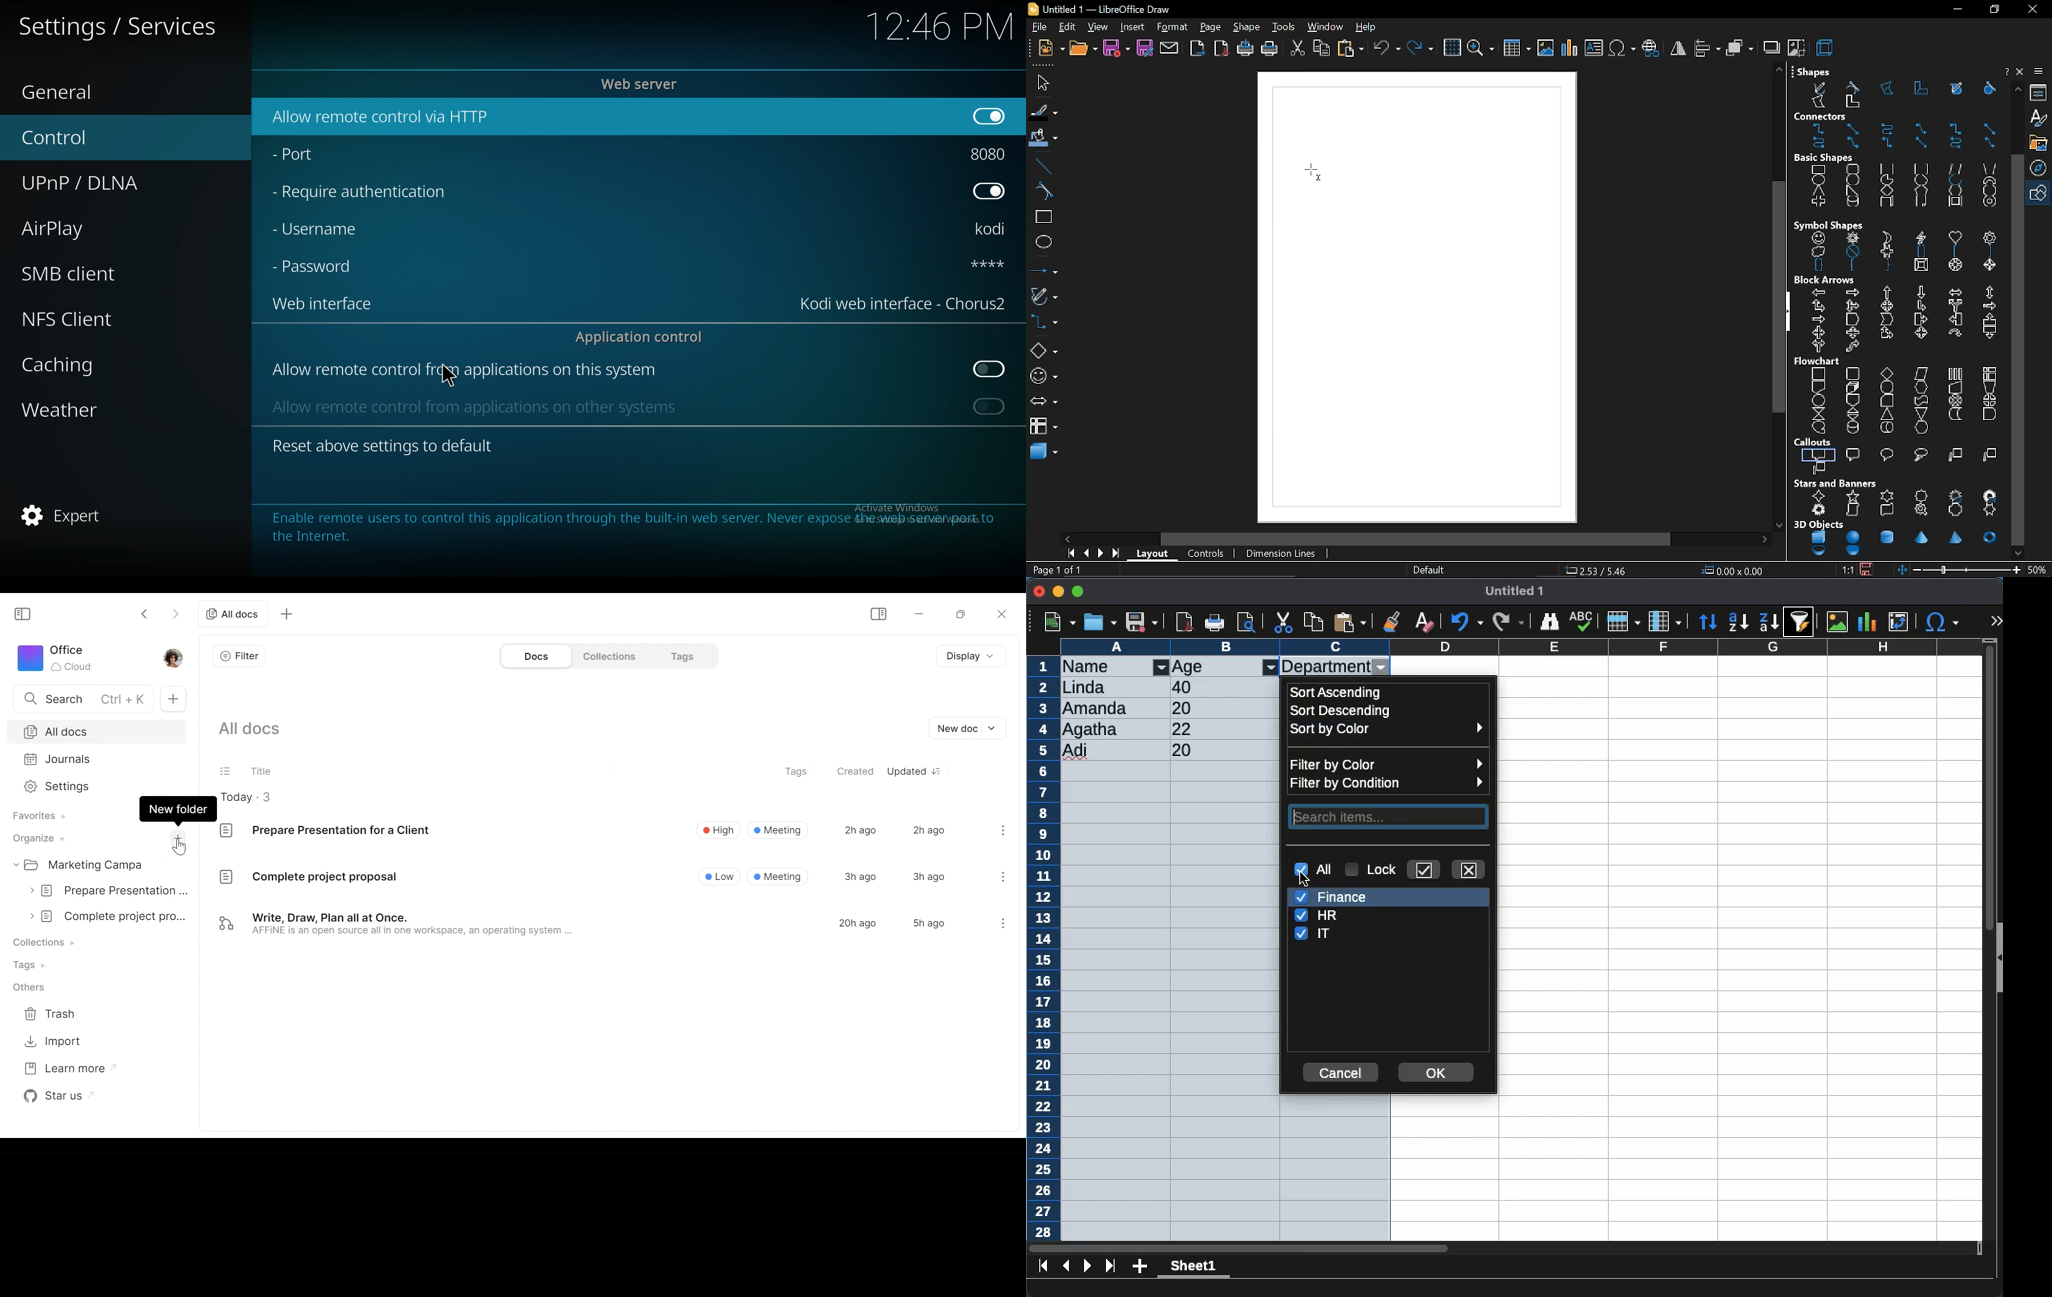 The image size is (2072, 1316). Describe the element at coordinates (1887, 306) in the screenshot. I see `4 way arrow` at that location.